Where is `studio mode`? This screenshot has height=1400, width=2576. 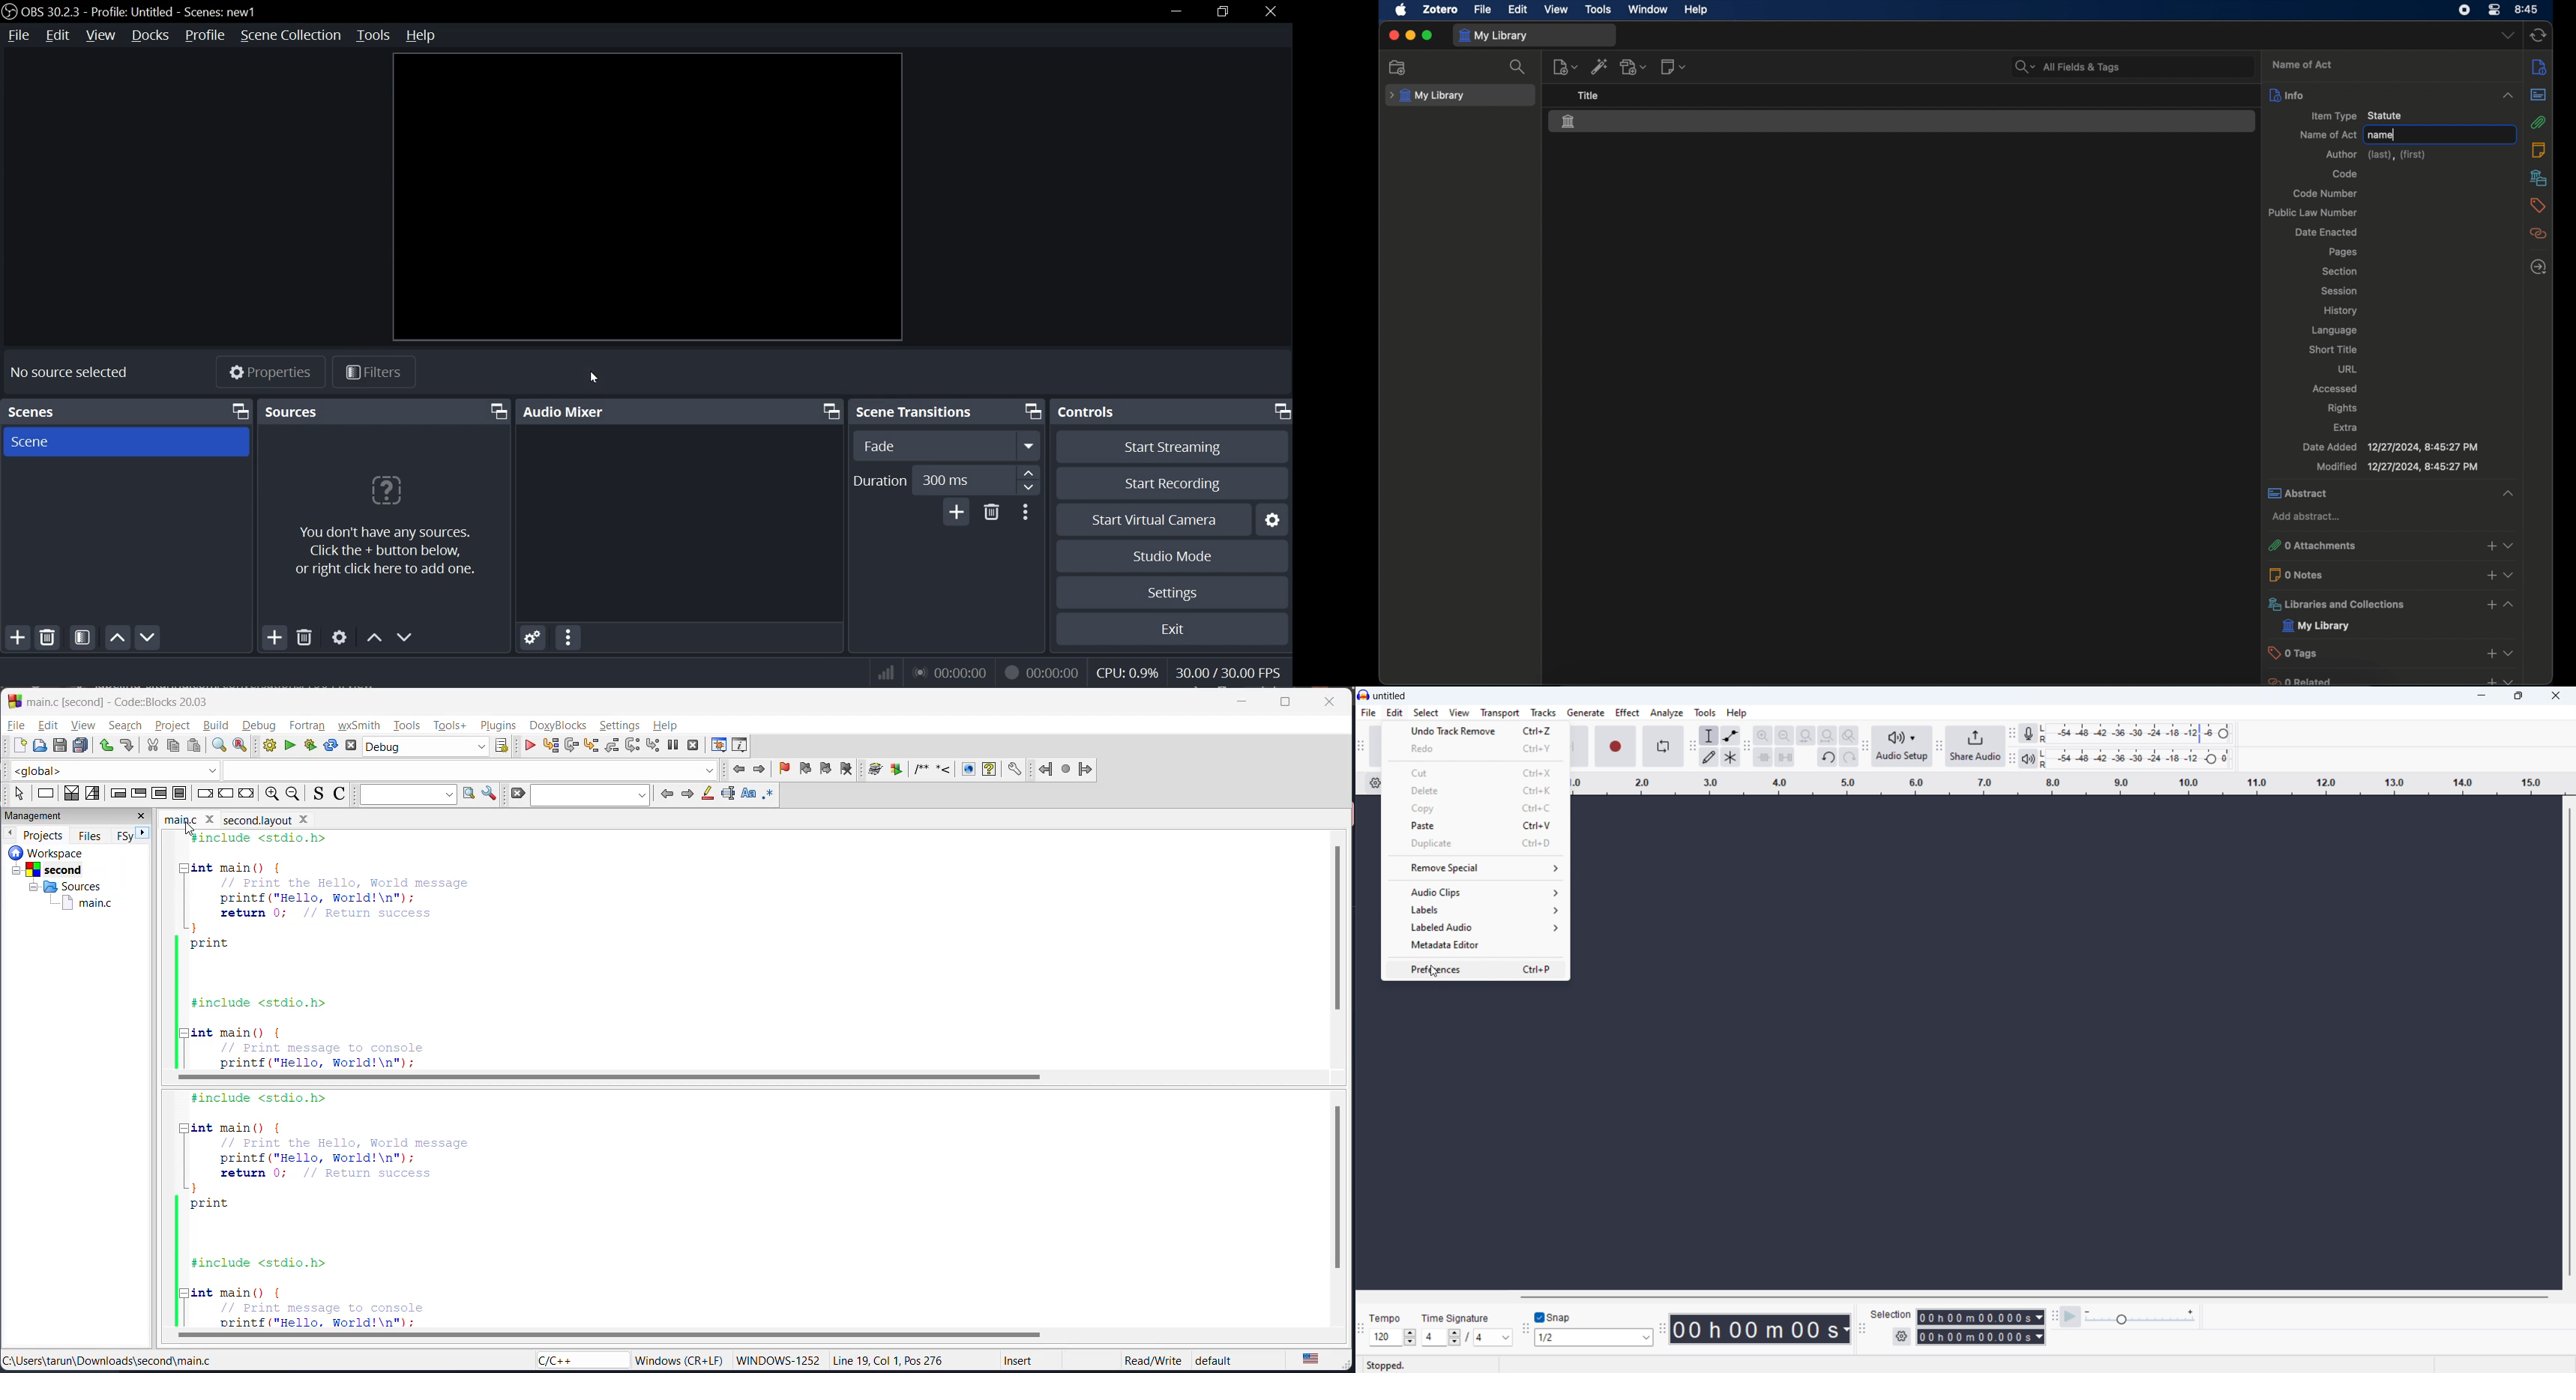
studio mode is located at coordinates (1174, 557).